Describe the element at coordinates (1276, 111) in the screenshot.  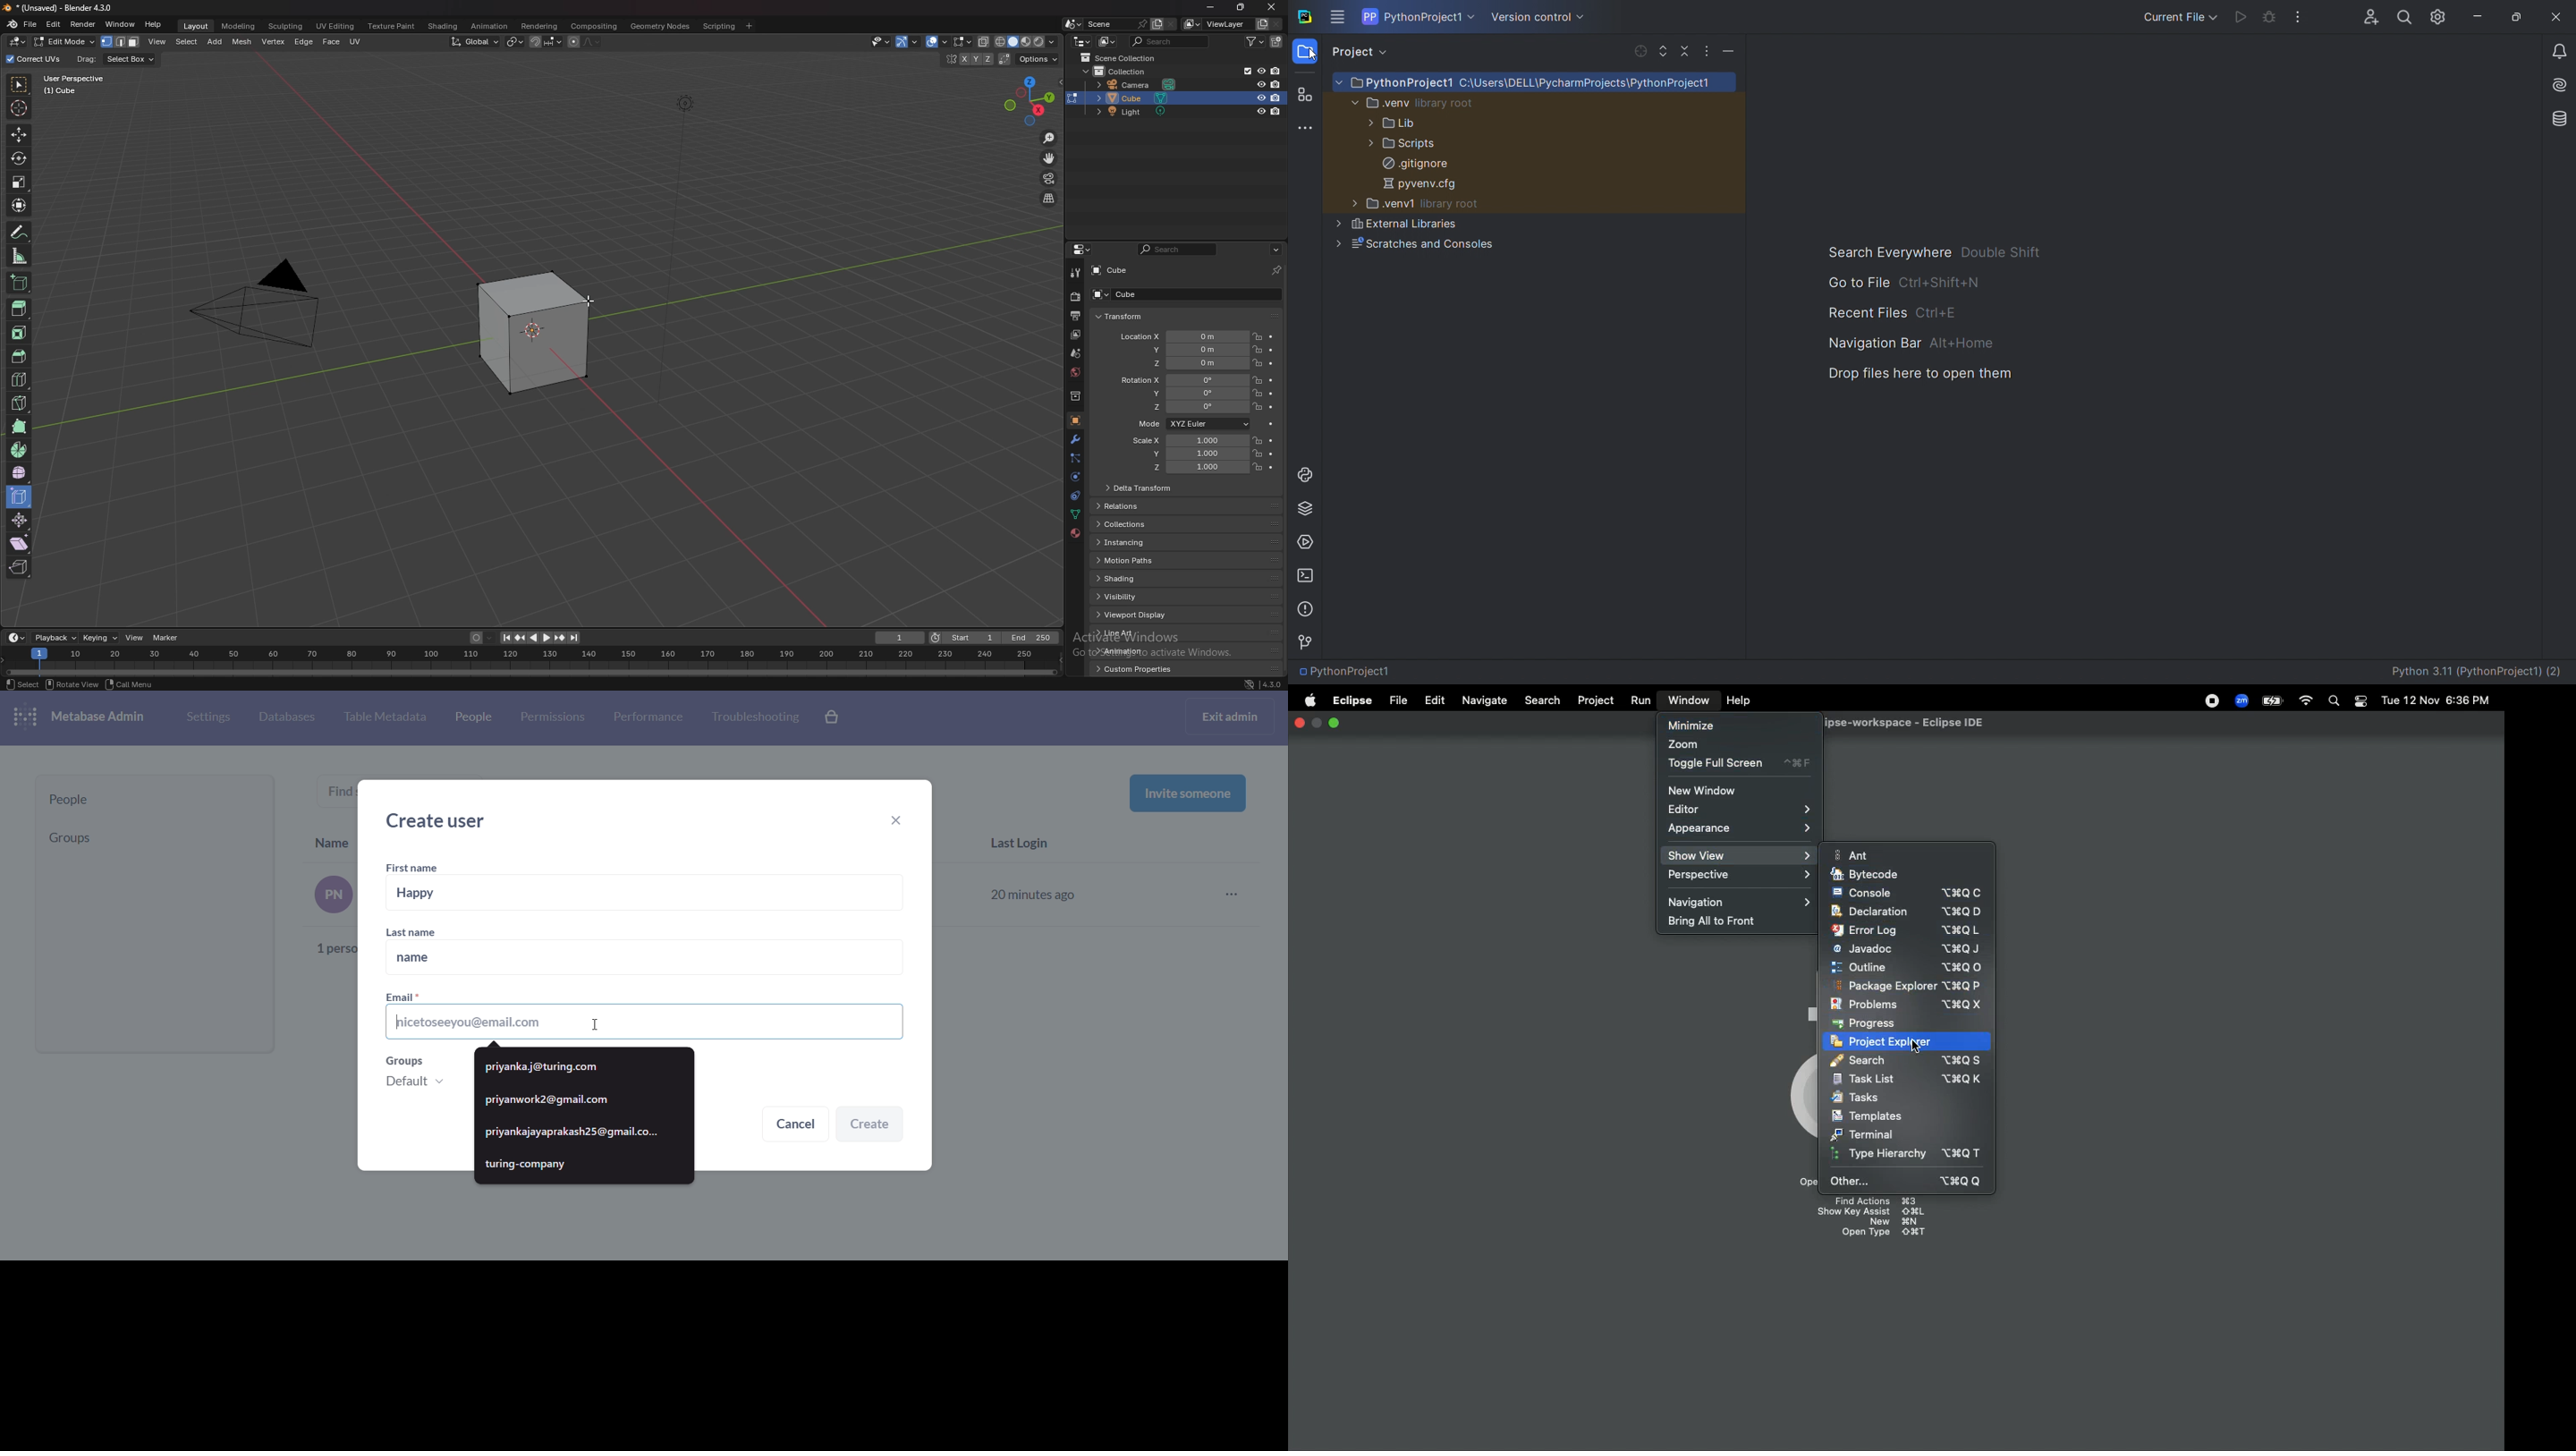
I see `disable in render` at that location.